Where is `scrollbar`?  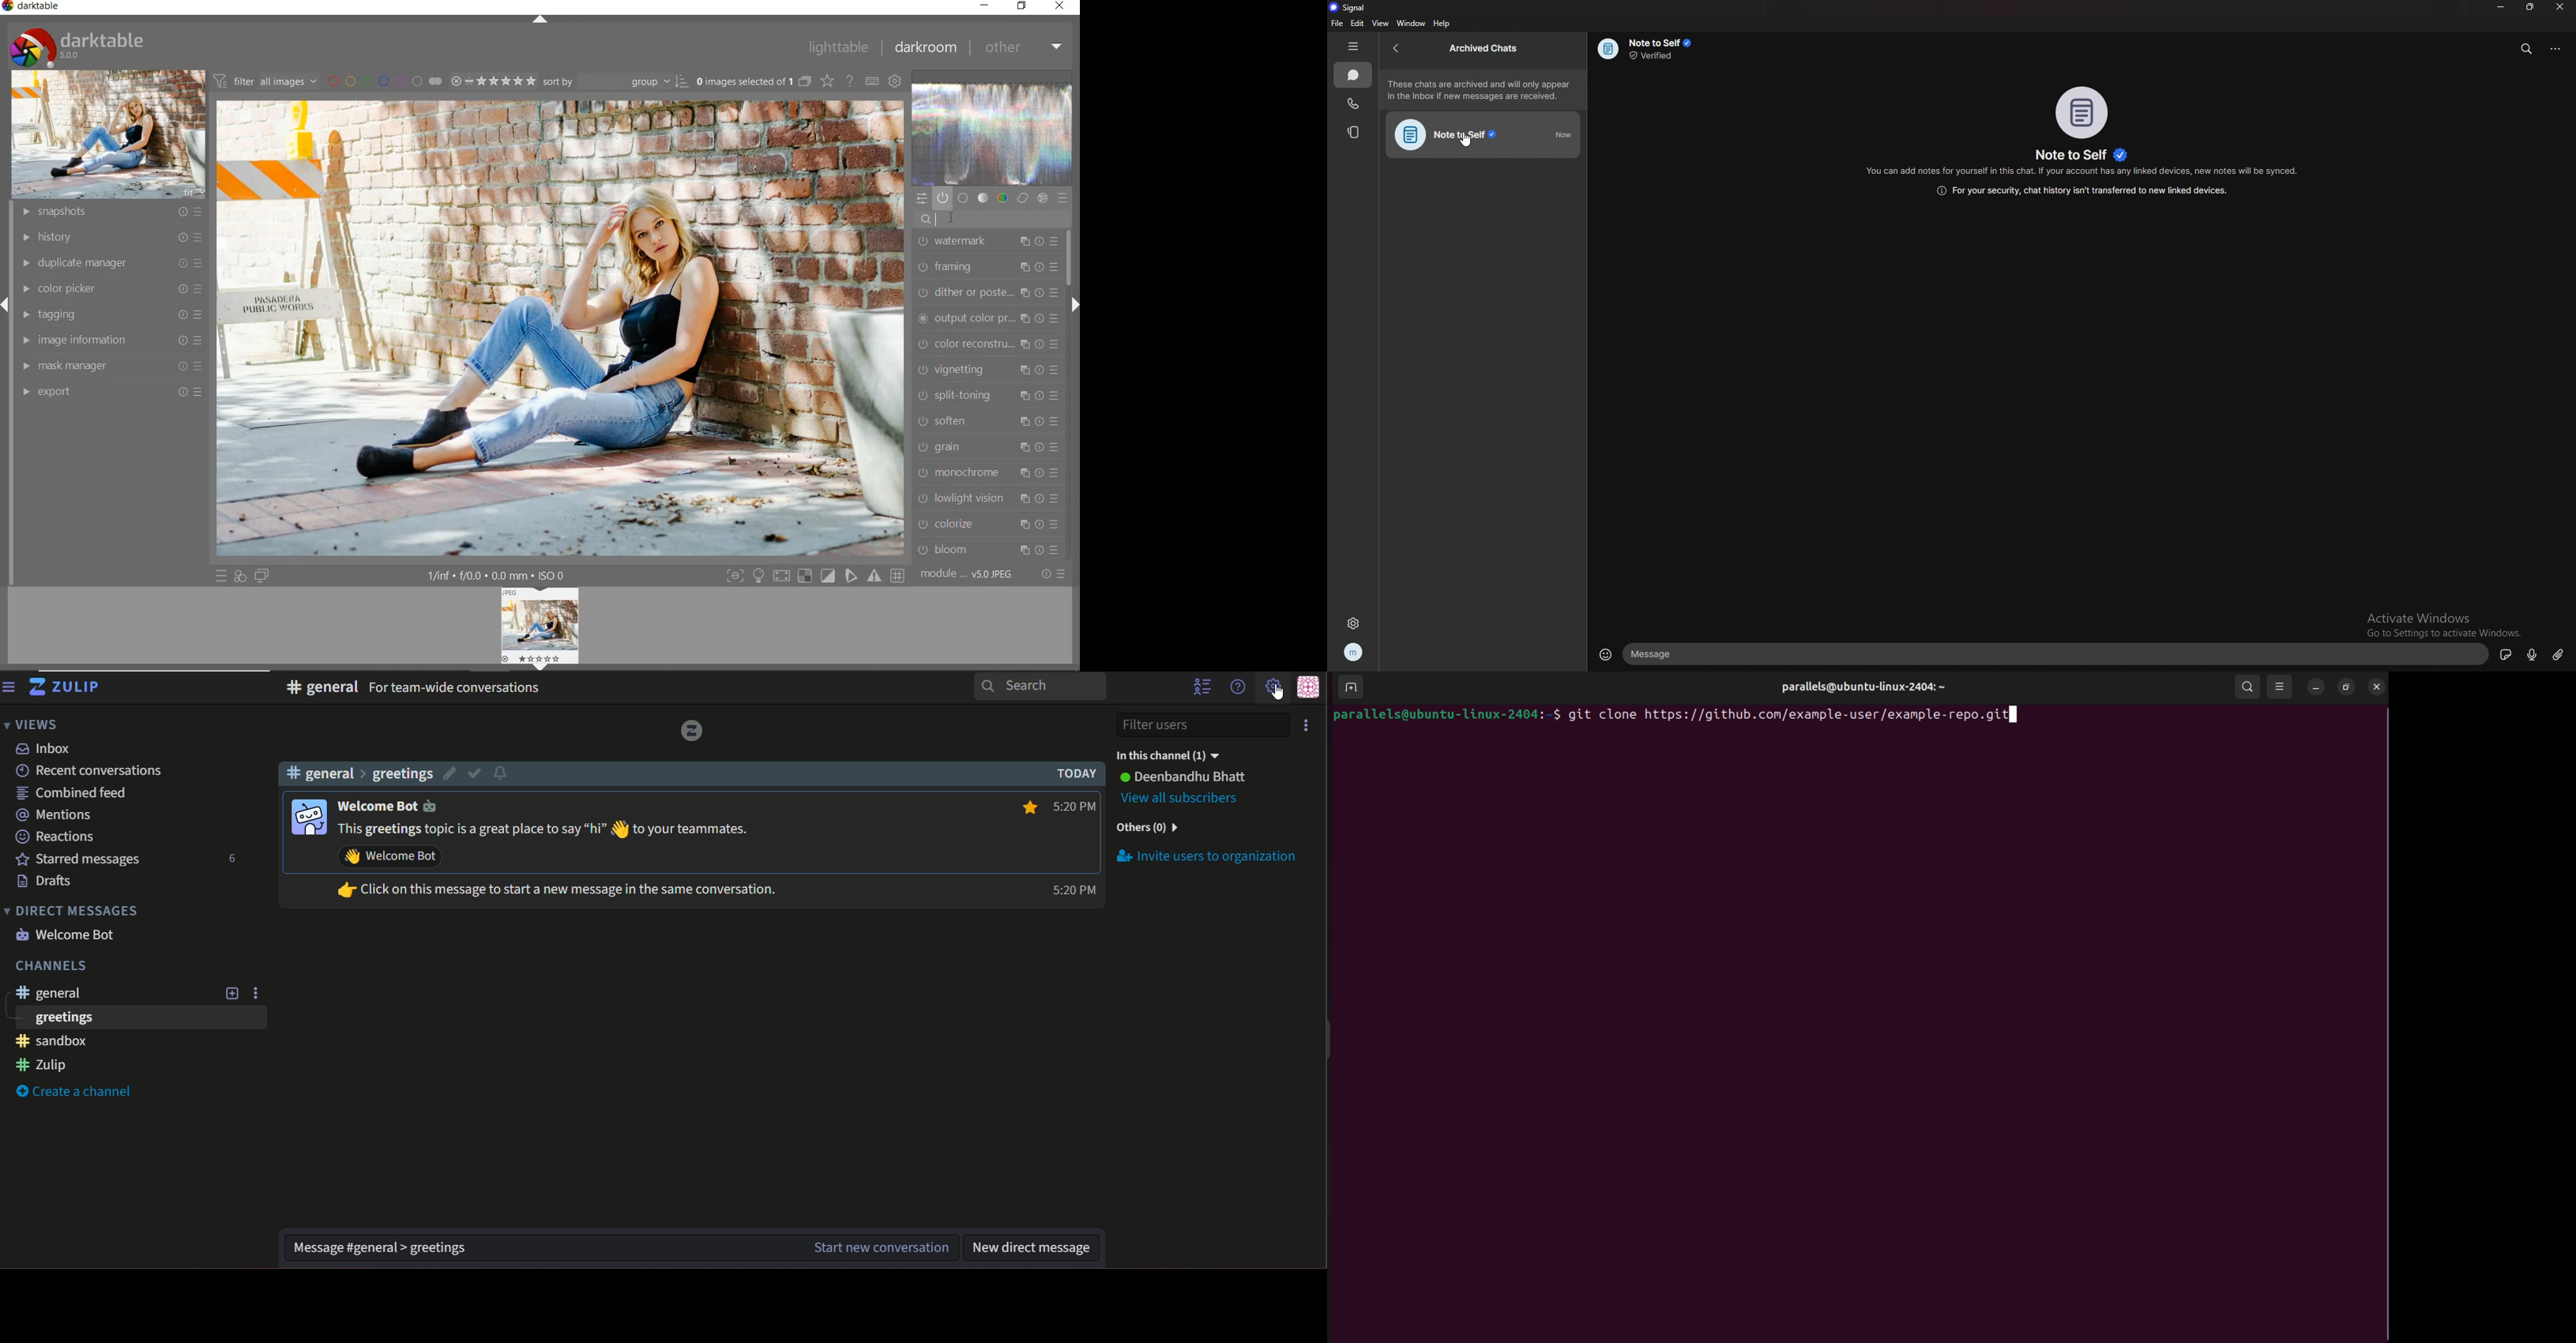 scrollbar is located at coordinates (1070, 259).